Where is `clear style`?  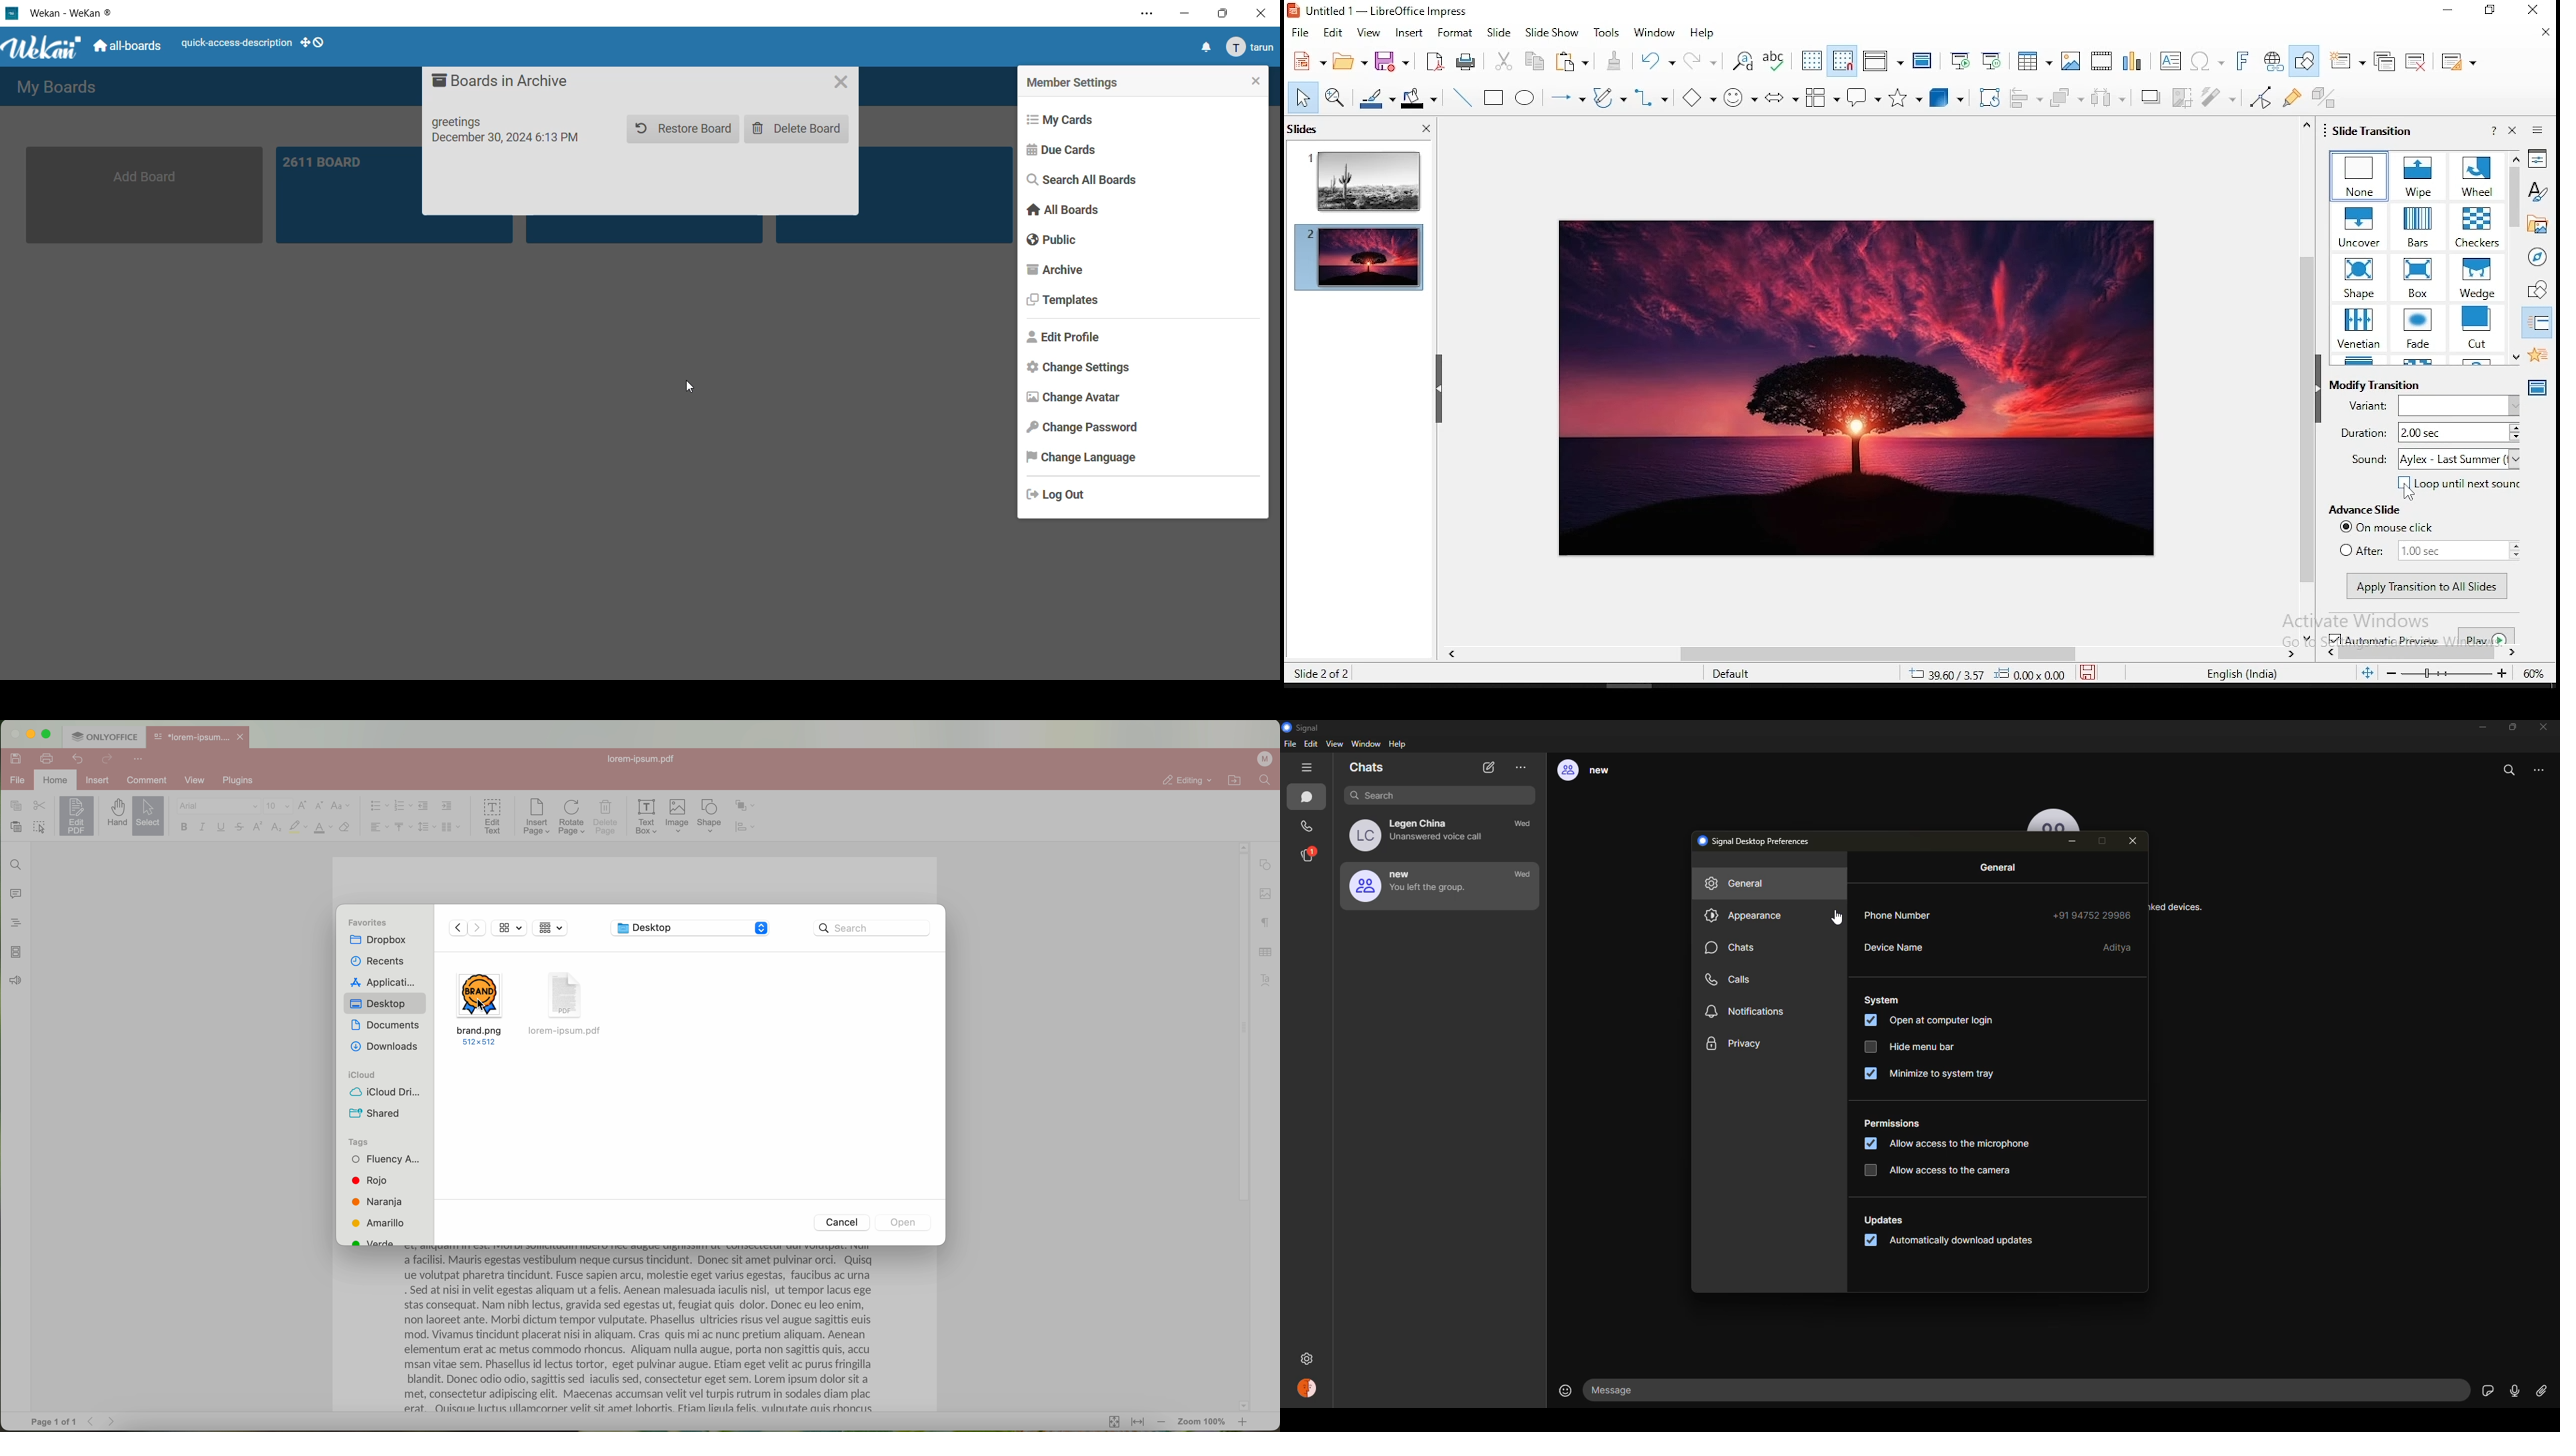
clear style is located at coordinates (345, 827).